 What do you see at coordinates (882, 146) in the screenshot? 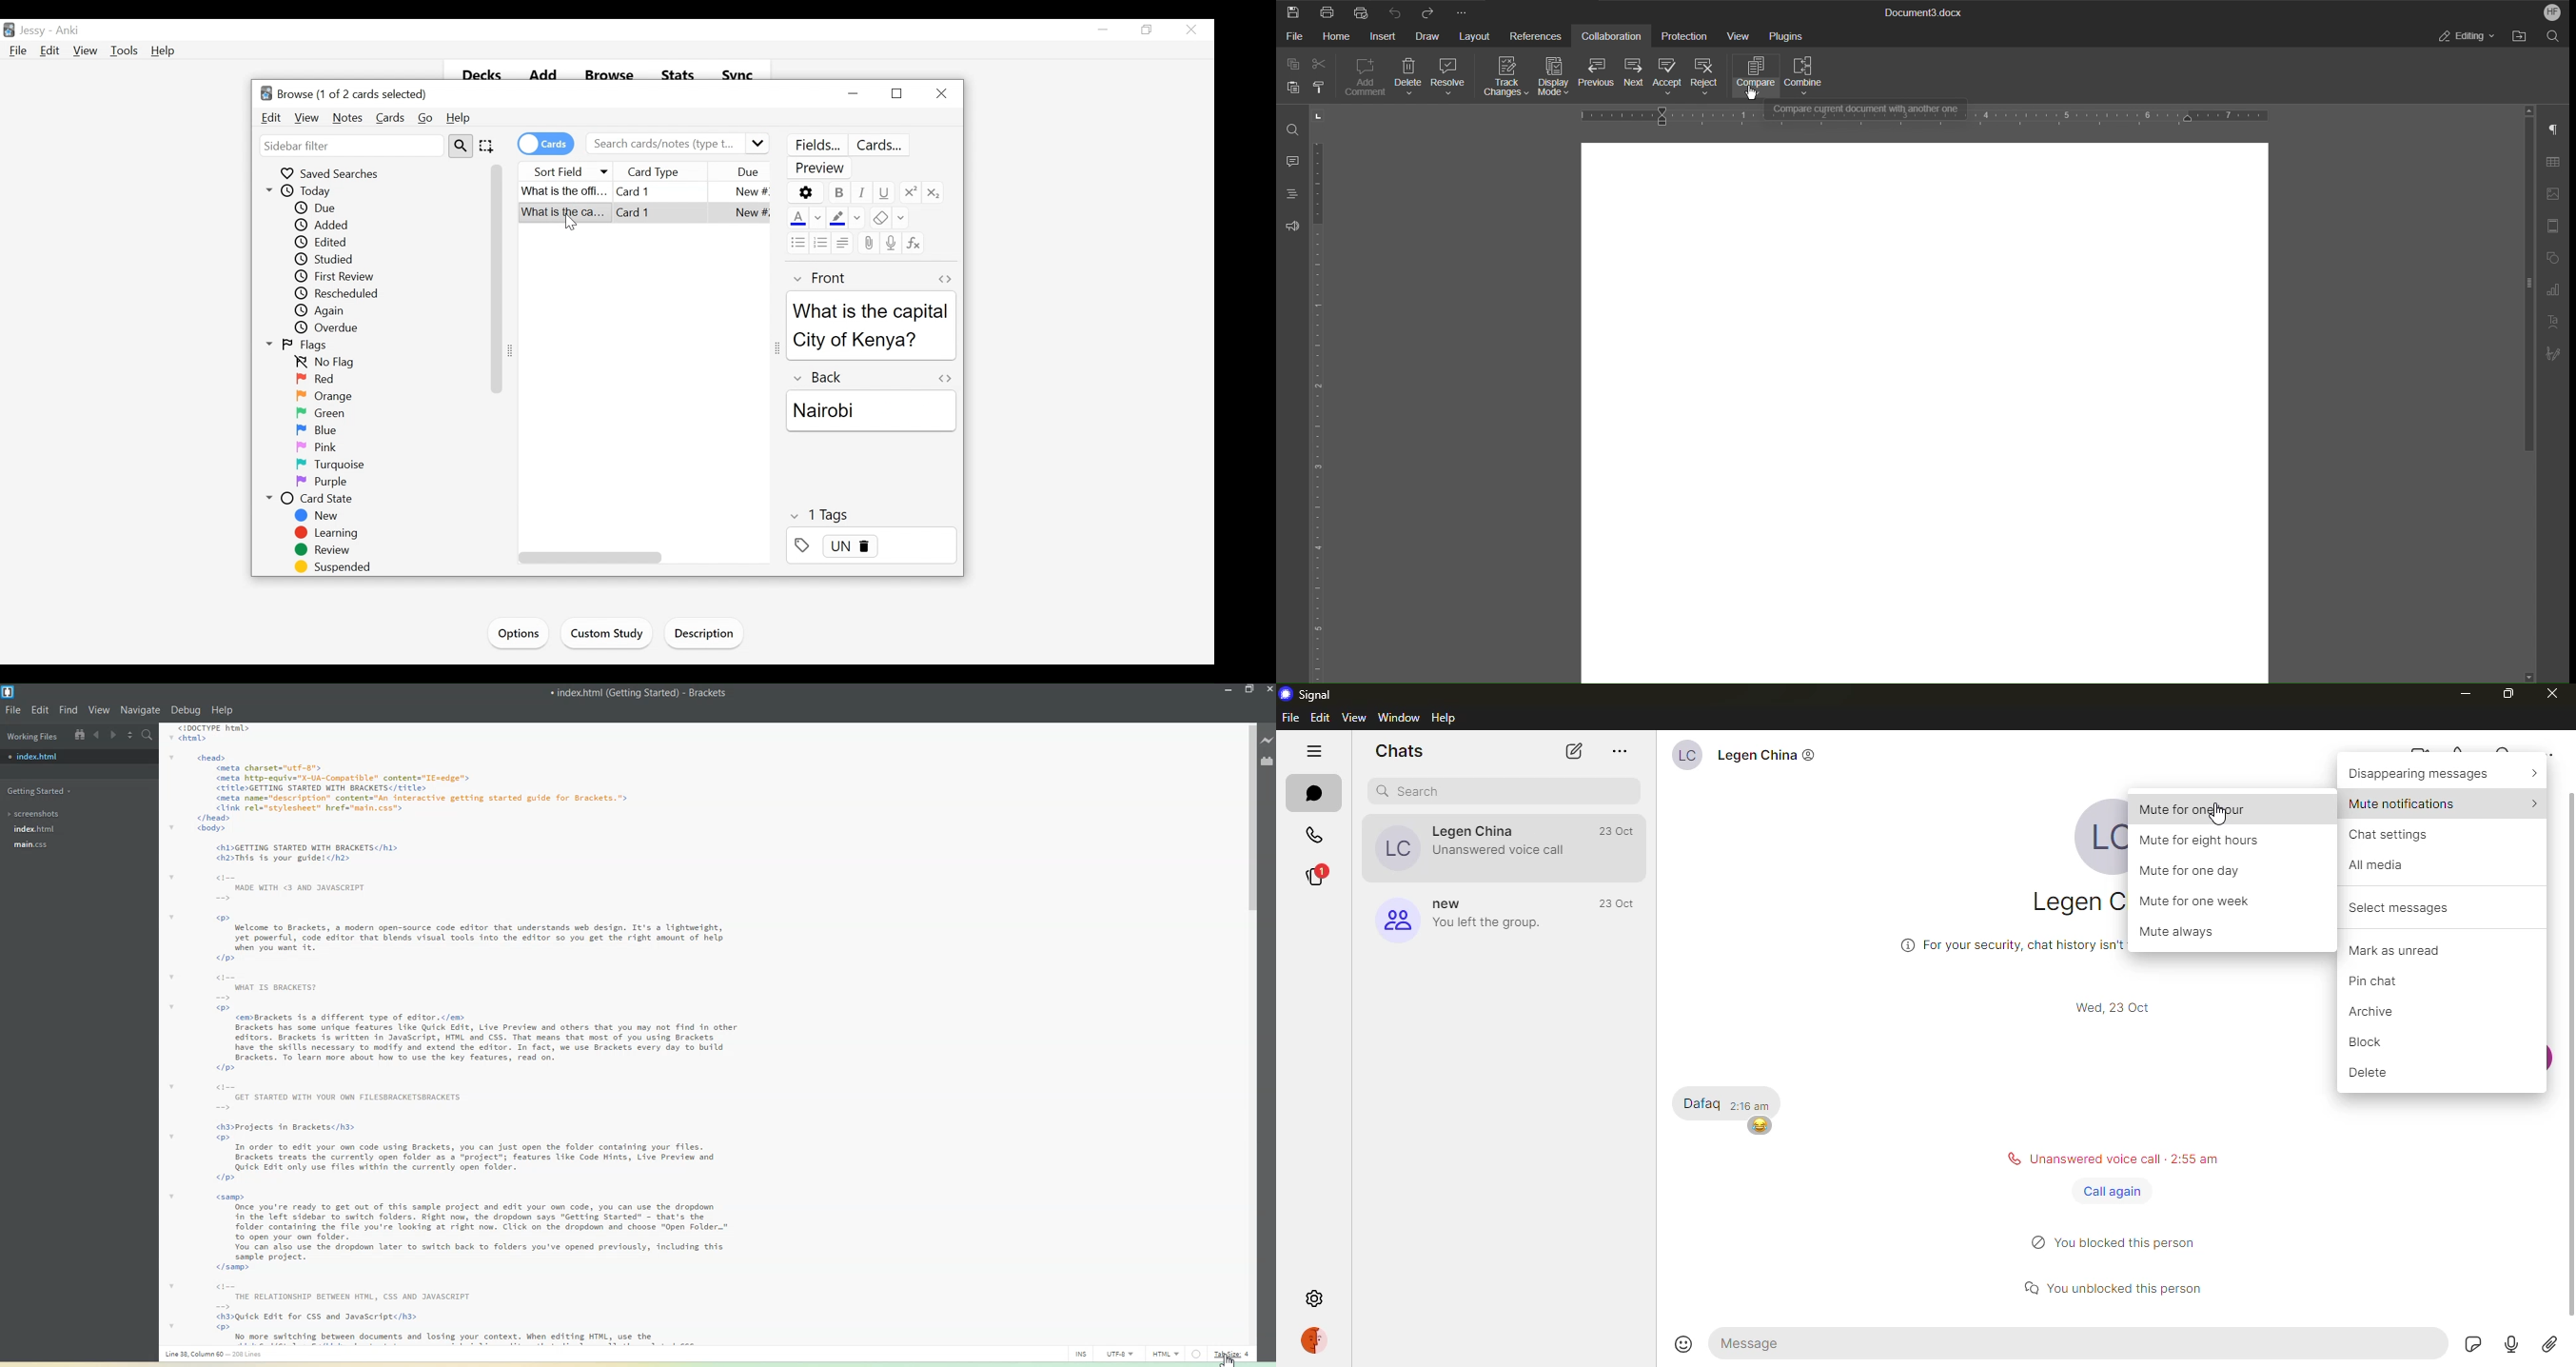
I see `customize card Template` at bounding box center [882, 146].